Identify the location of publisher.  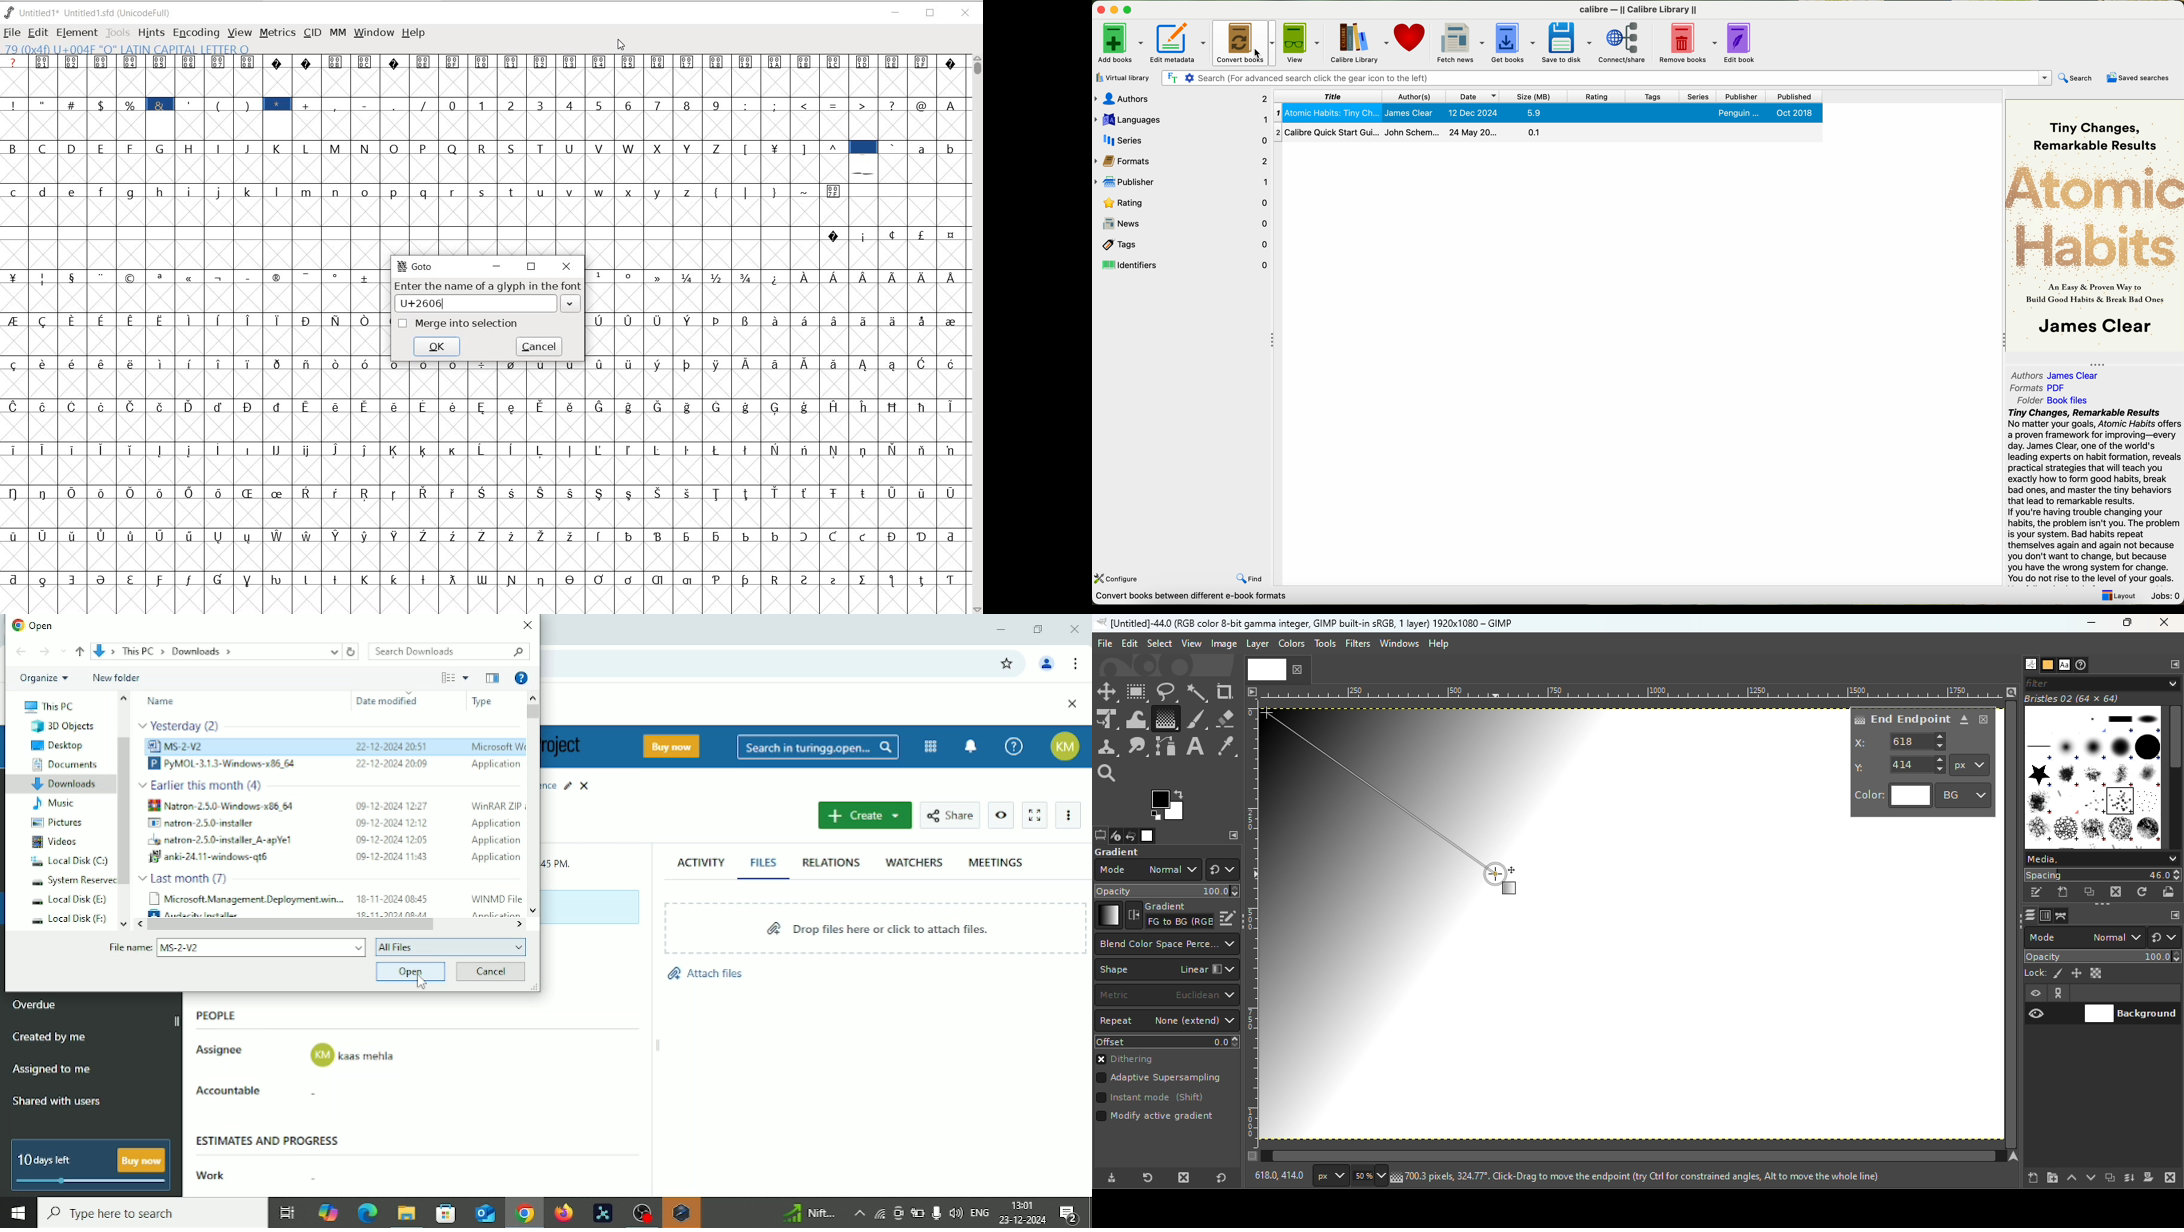
(1740, 97).